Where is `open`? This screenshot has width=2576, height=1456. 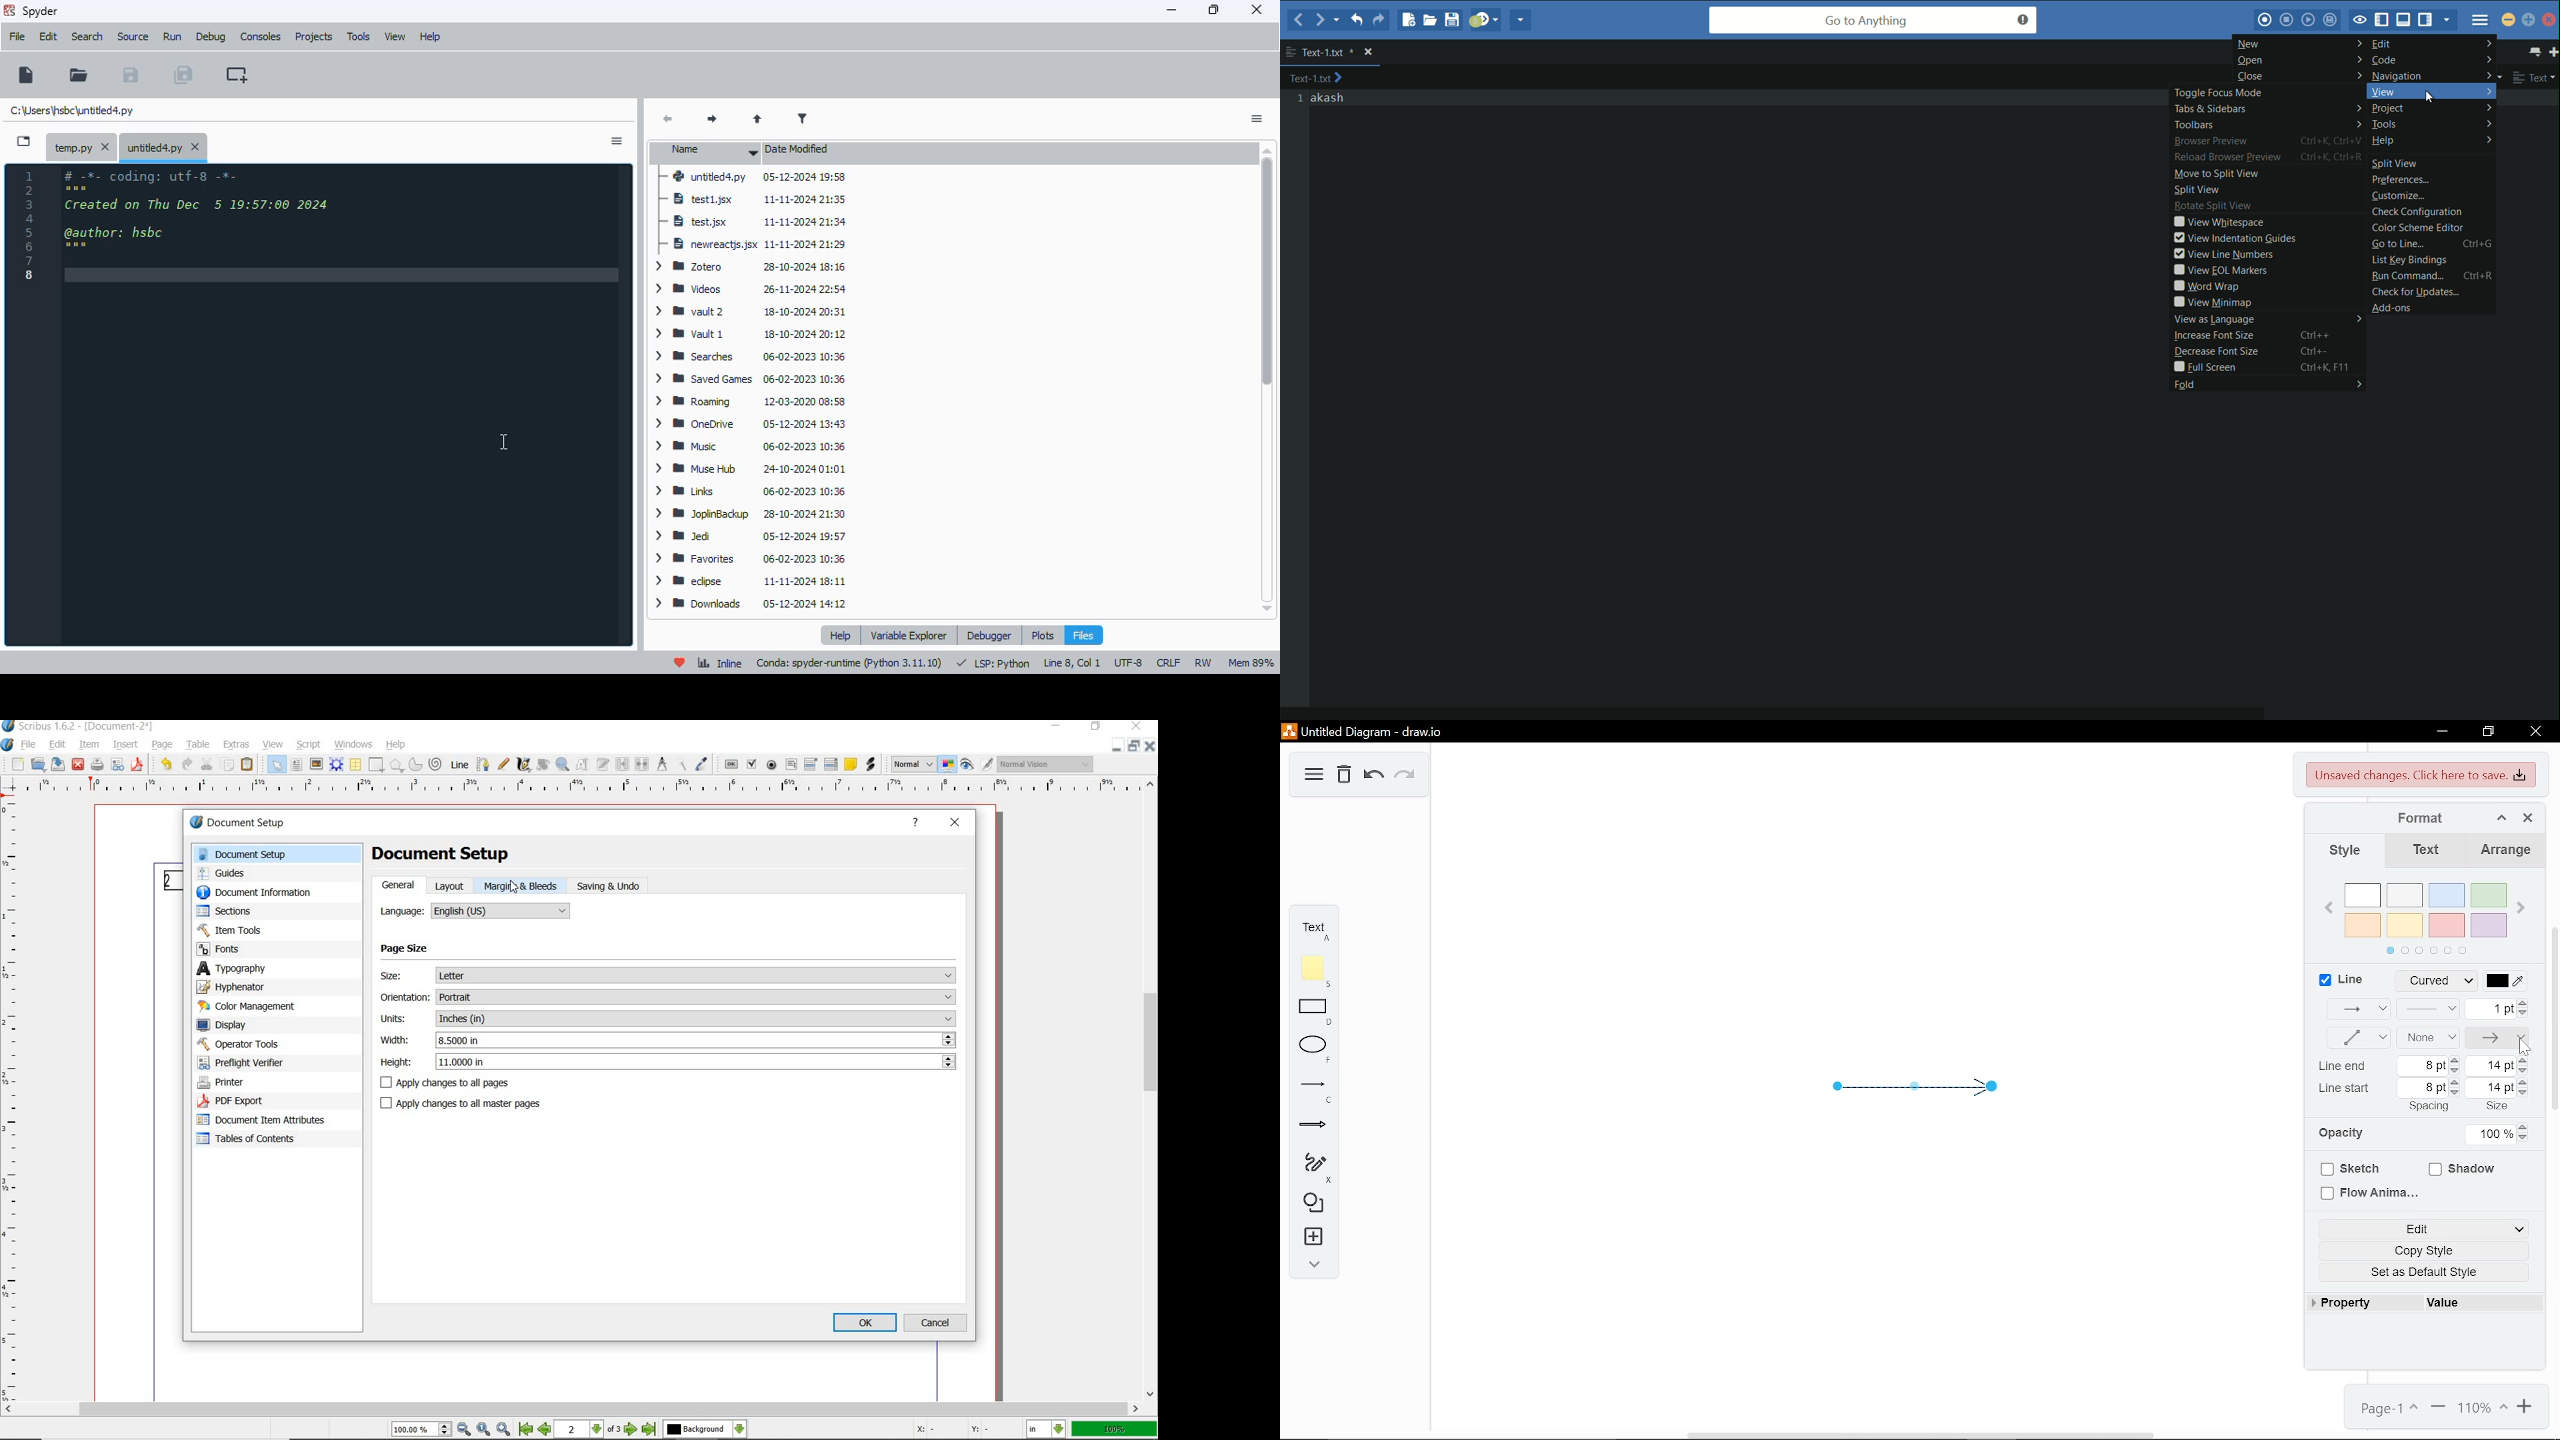 open is located at coordinates (39, 766).